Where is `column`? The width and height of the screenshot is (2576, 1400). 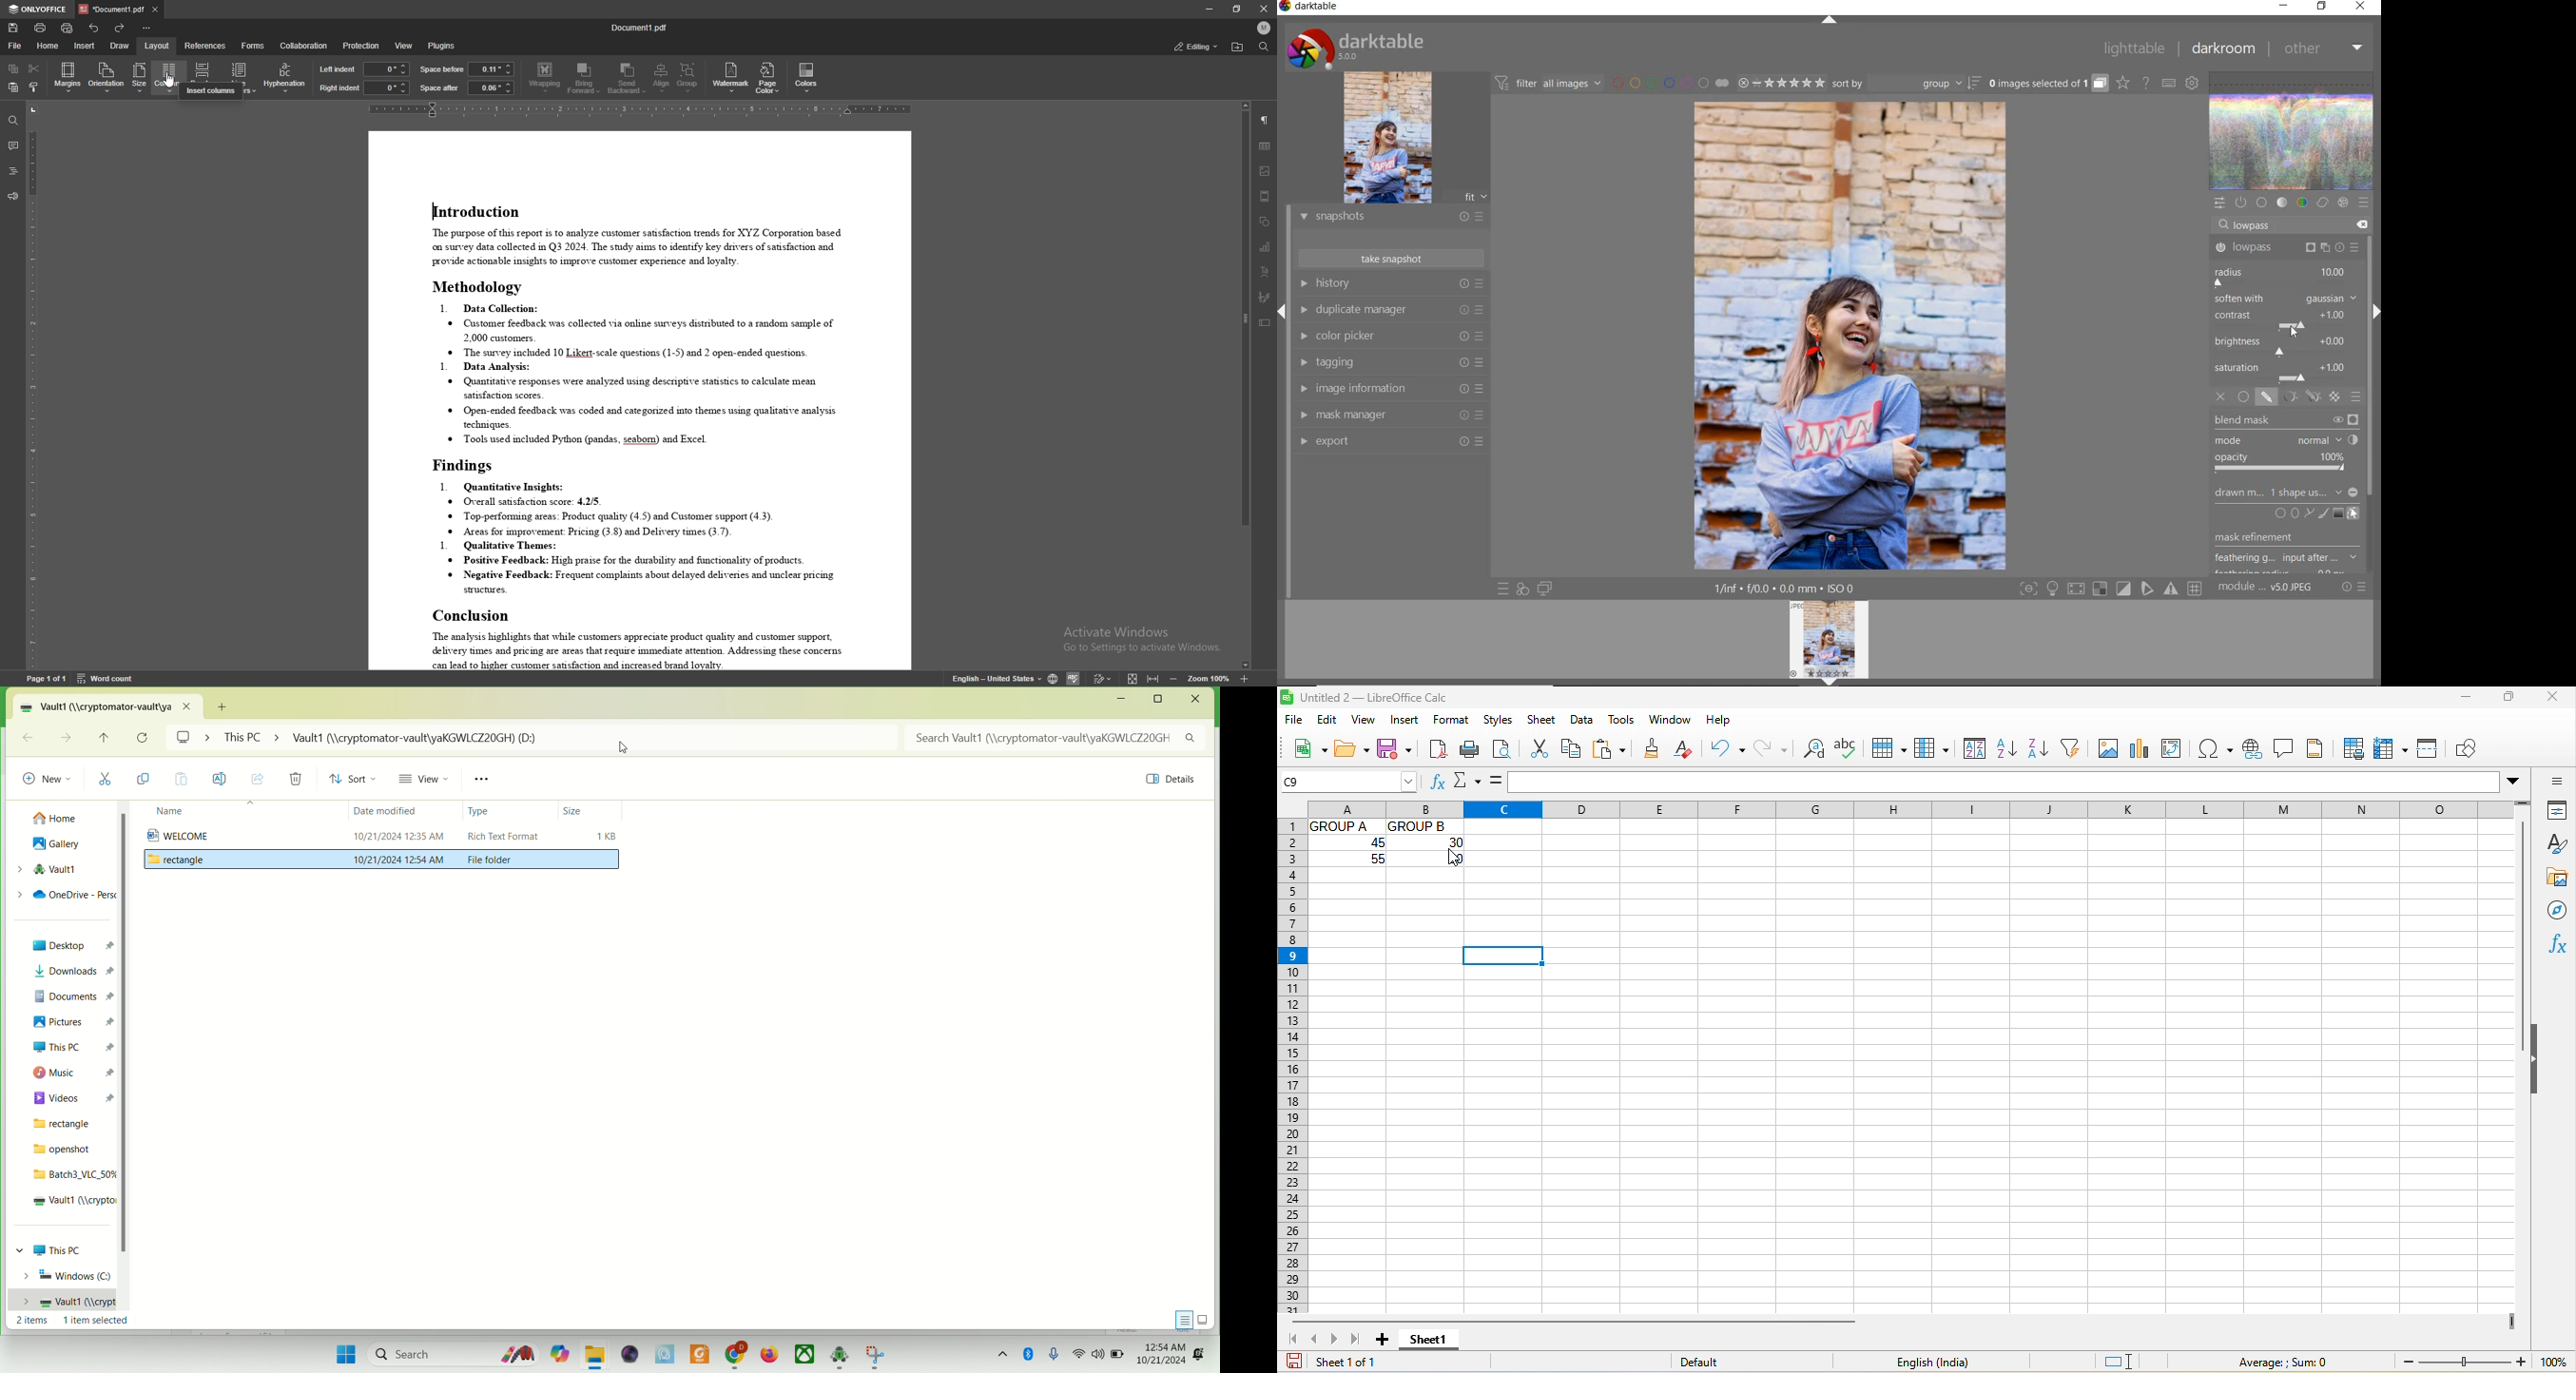 column is located at coordinates (1931, 748).